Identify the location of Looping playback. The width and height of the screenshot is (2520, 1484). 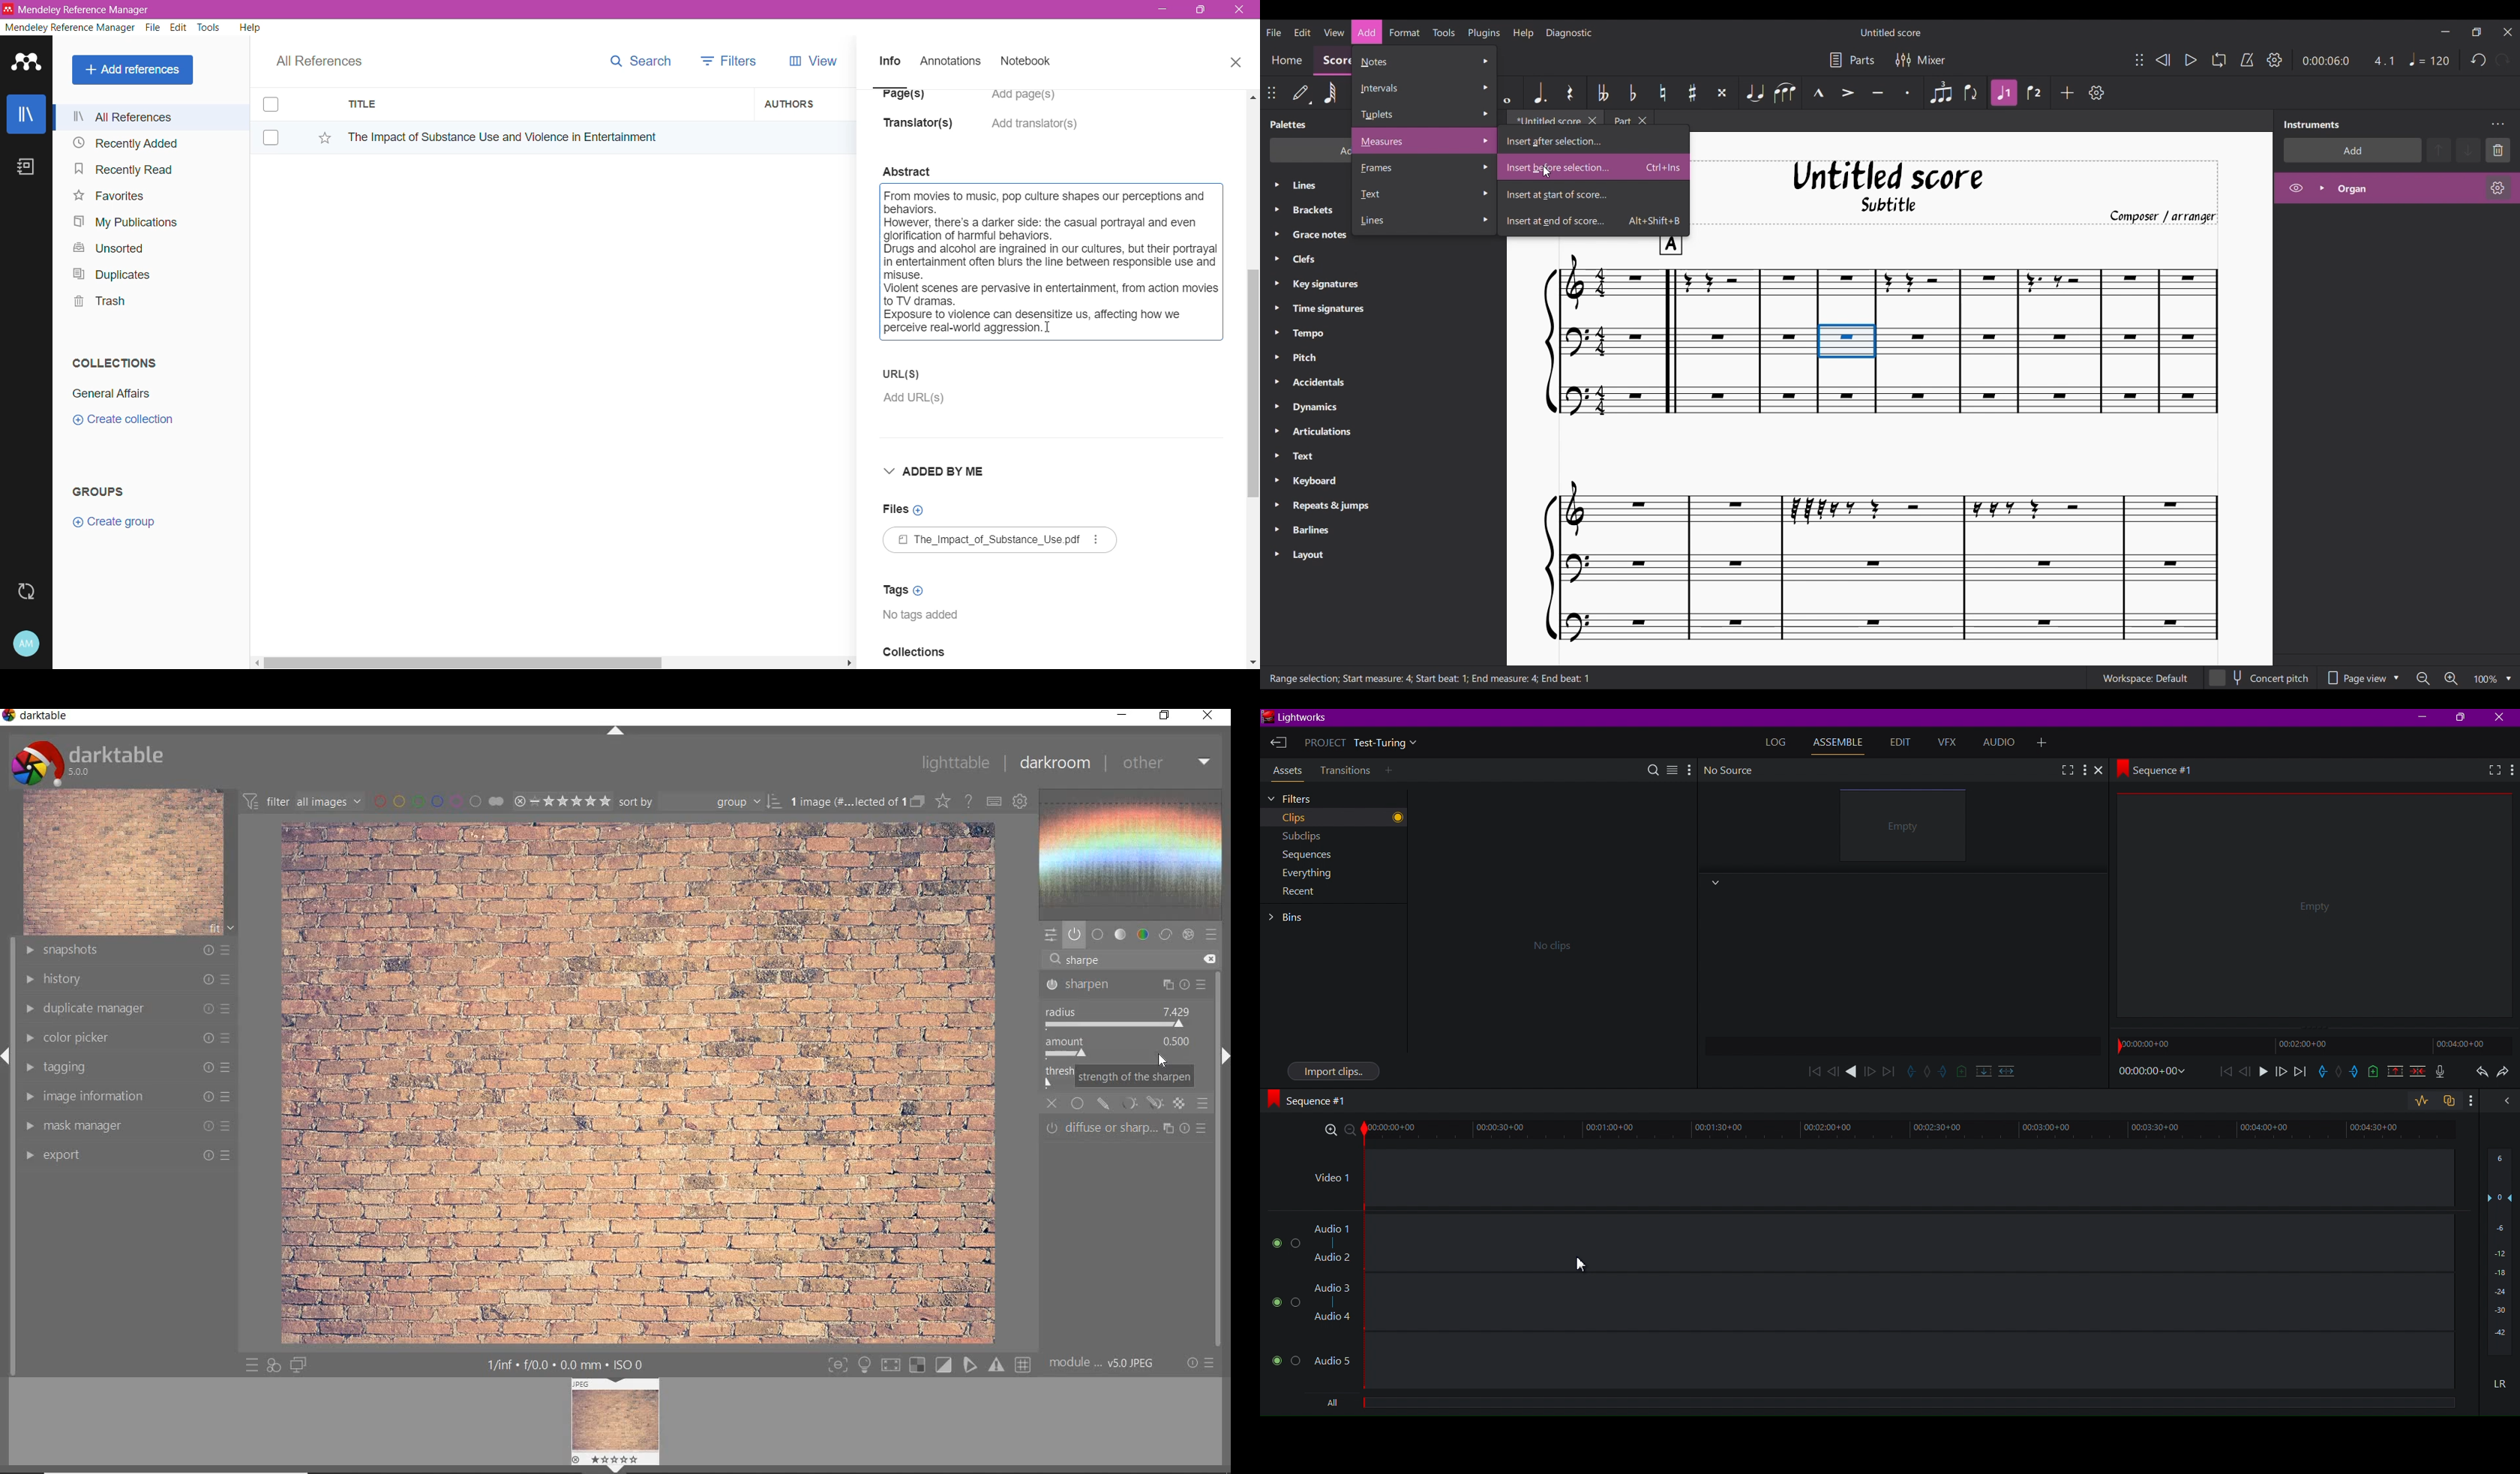
(2218, 60).